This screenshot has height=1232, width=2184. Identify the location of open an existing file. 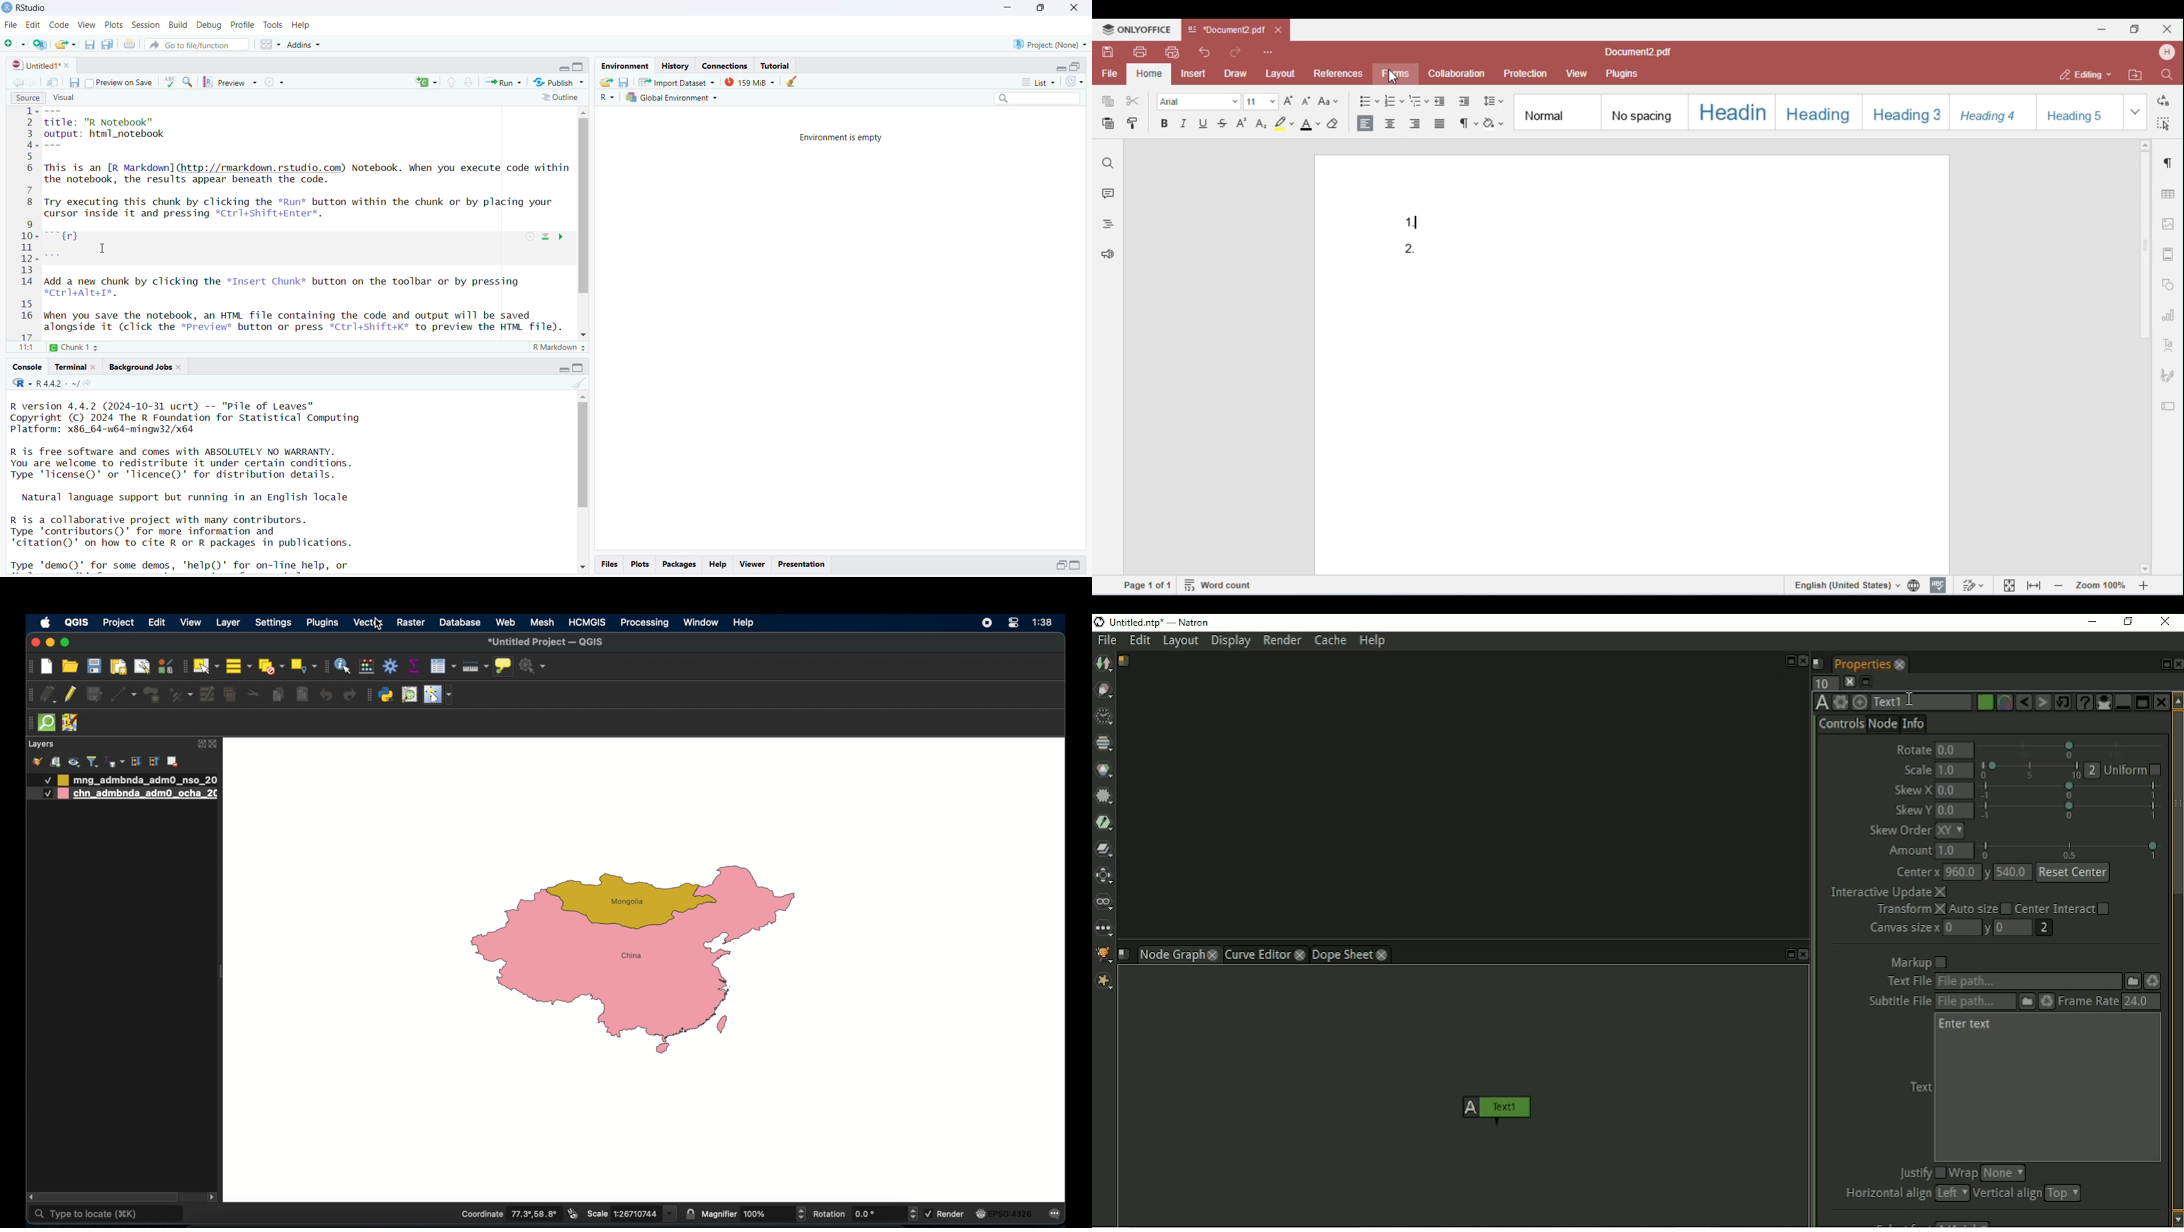
(66, 44).